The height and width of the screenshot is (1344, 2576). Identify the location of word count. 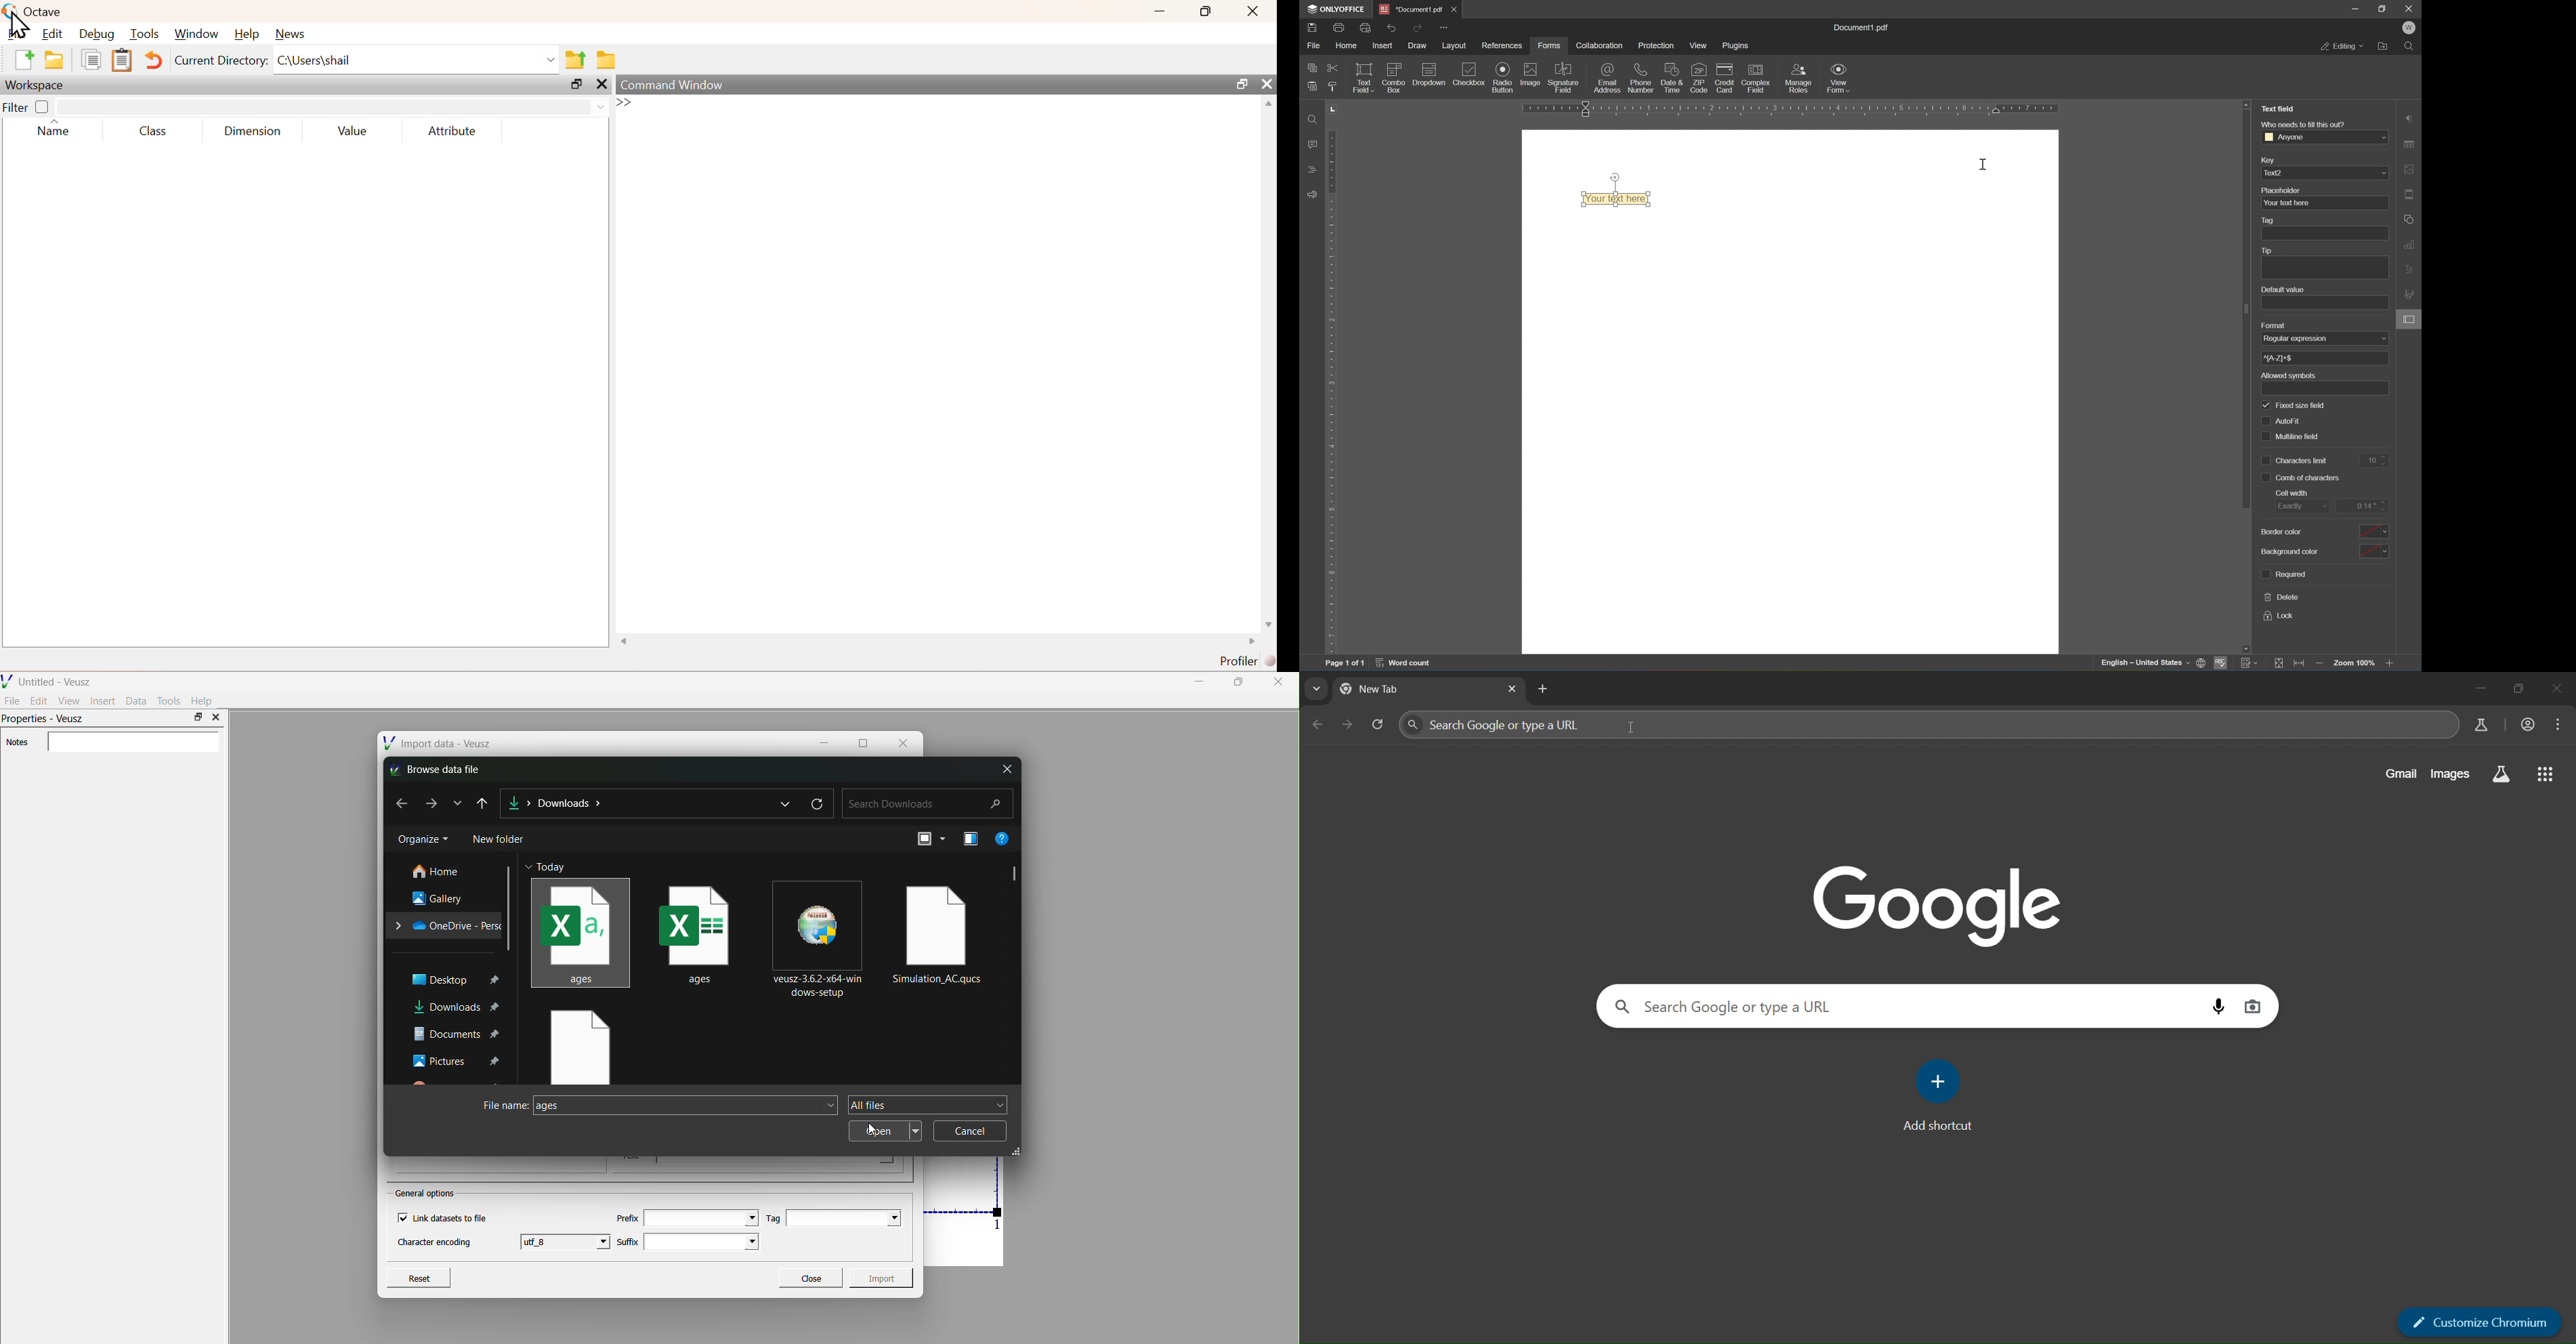
(1406, 664).